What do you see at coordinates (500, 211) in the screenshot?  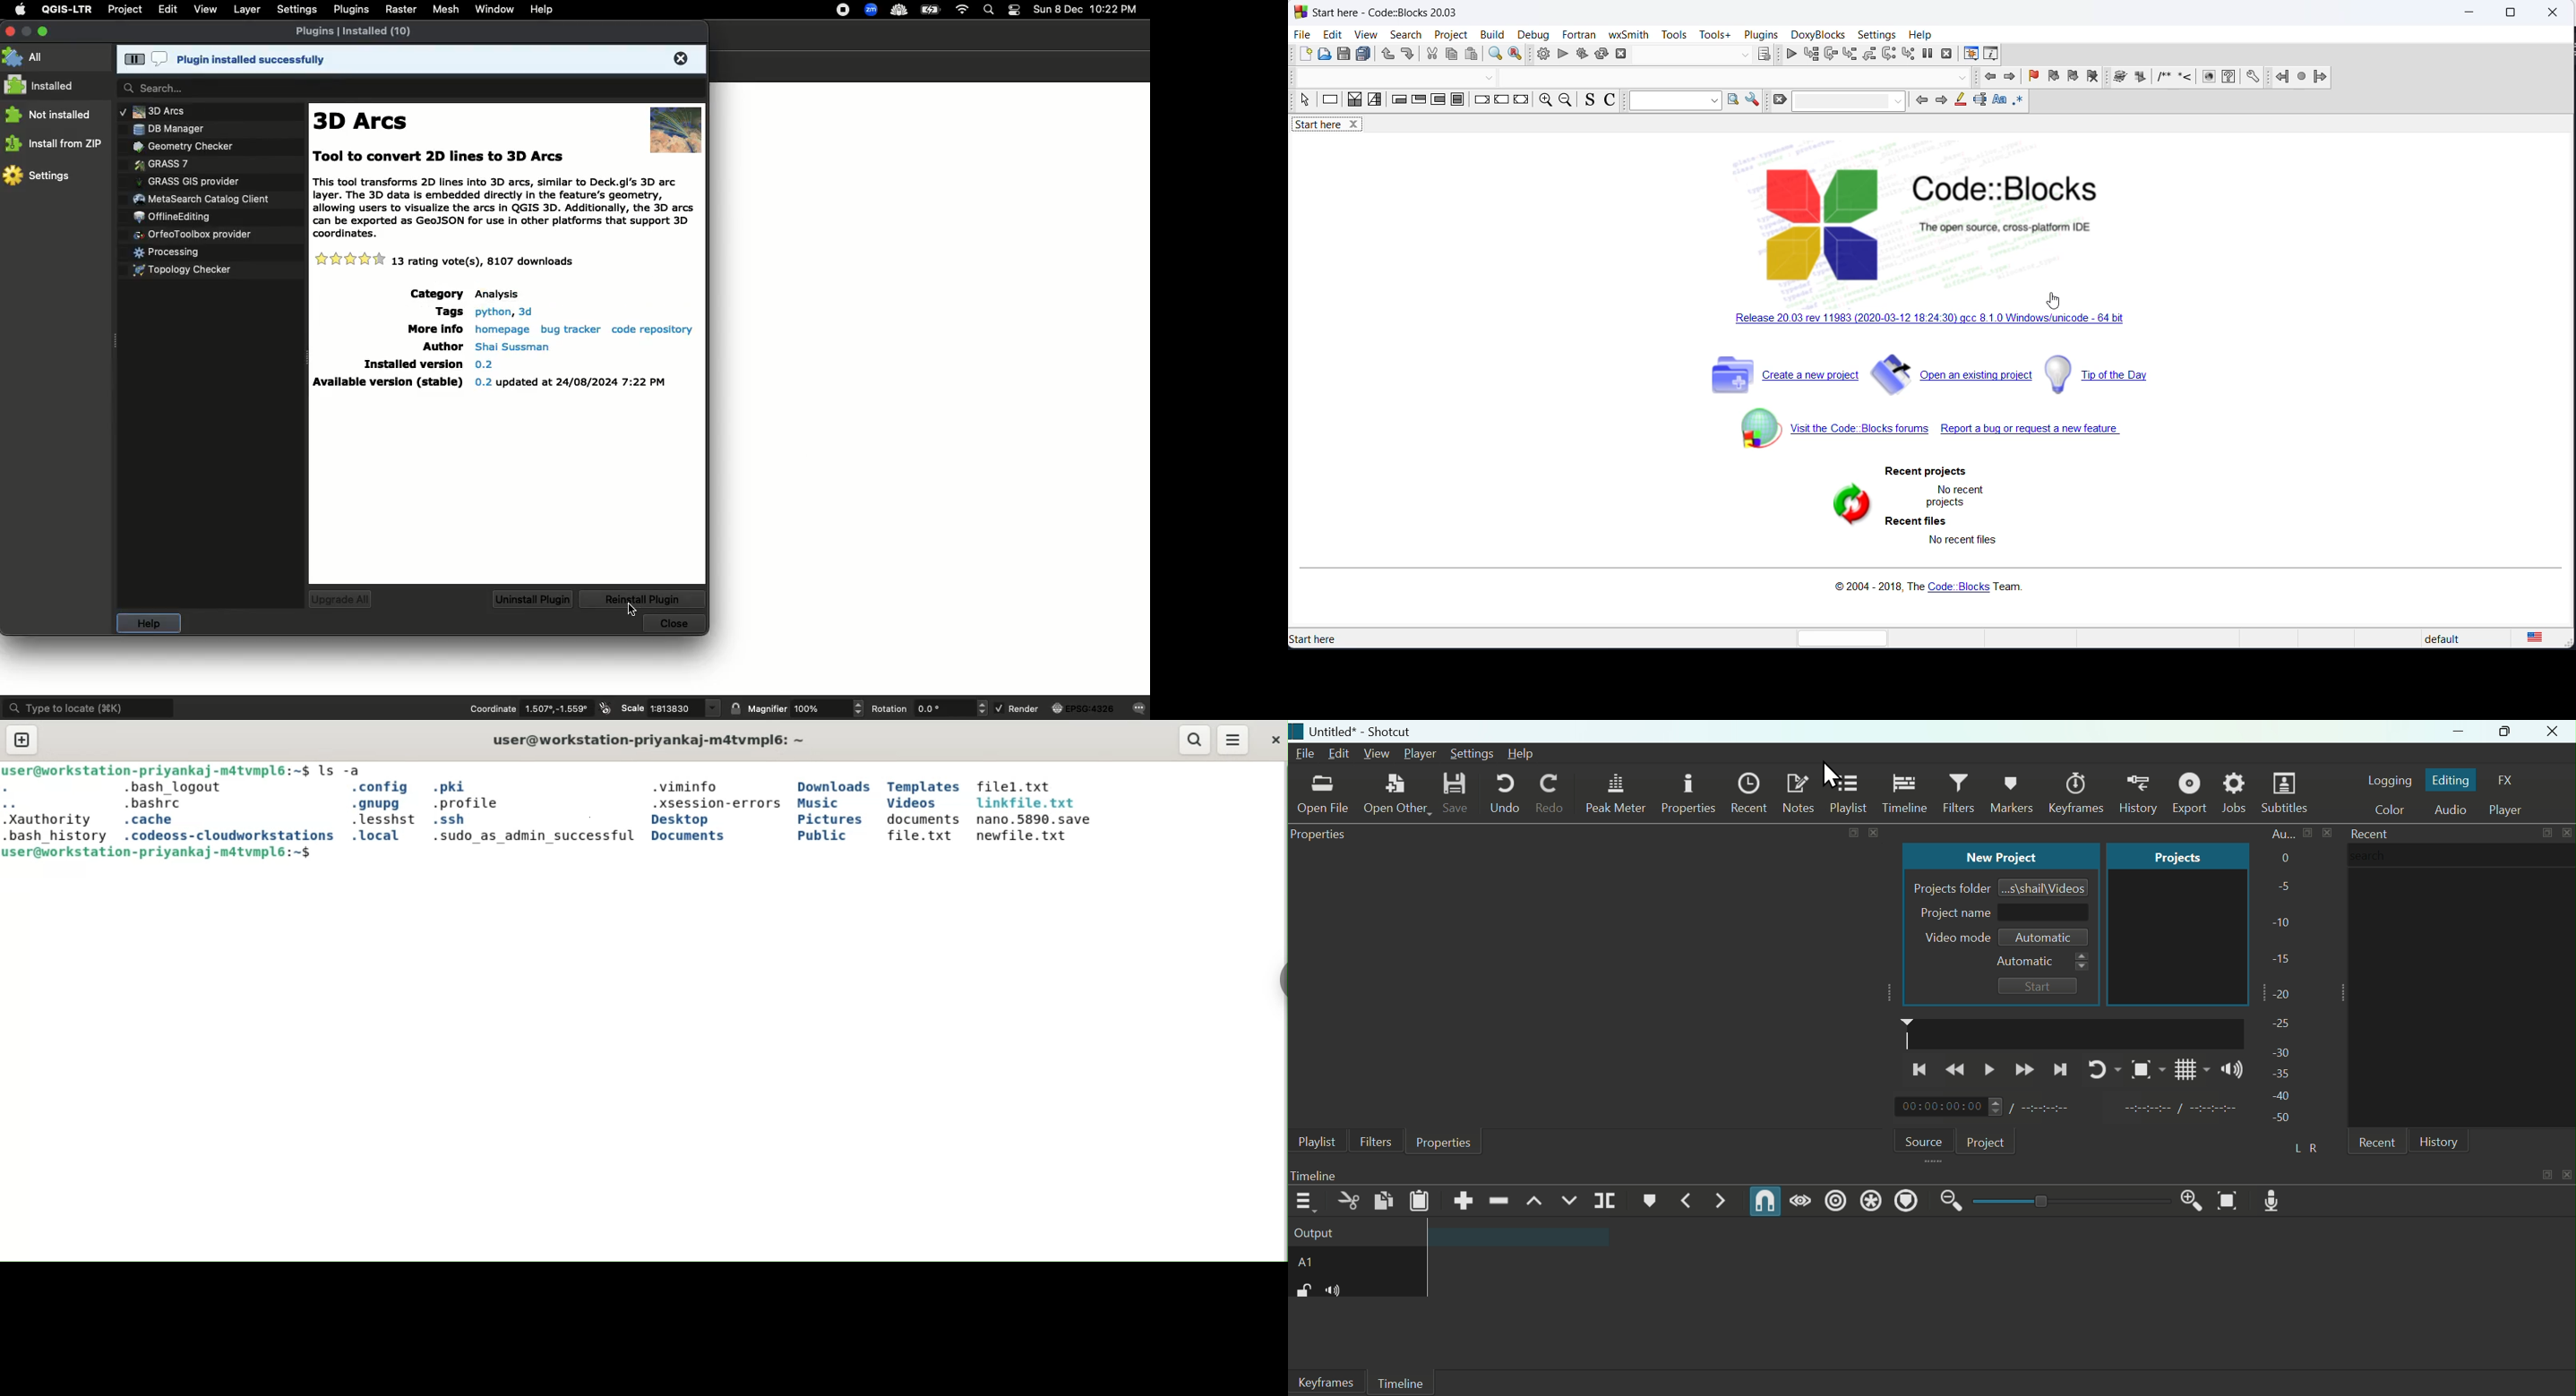 I see `Text` at bounding box center [500, 211].